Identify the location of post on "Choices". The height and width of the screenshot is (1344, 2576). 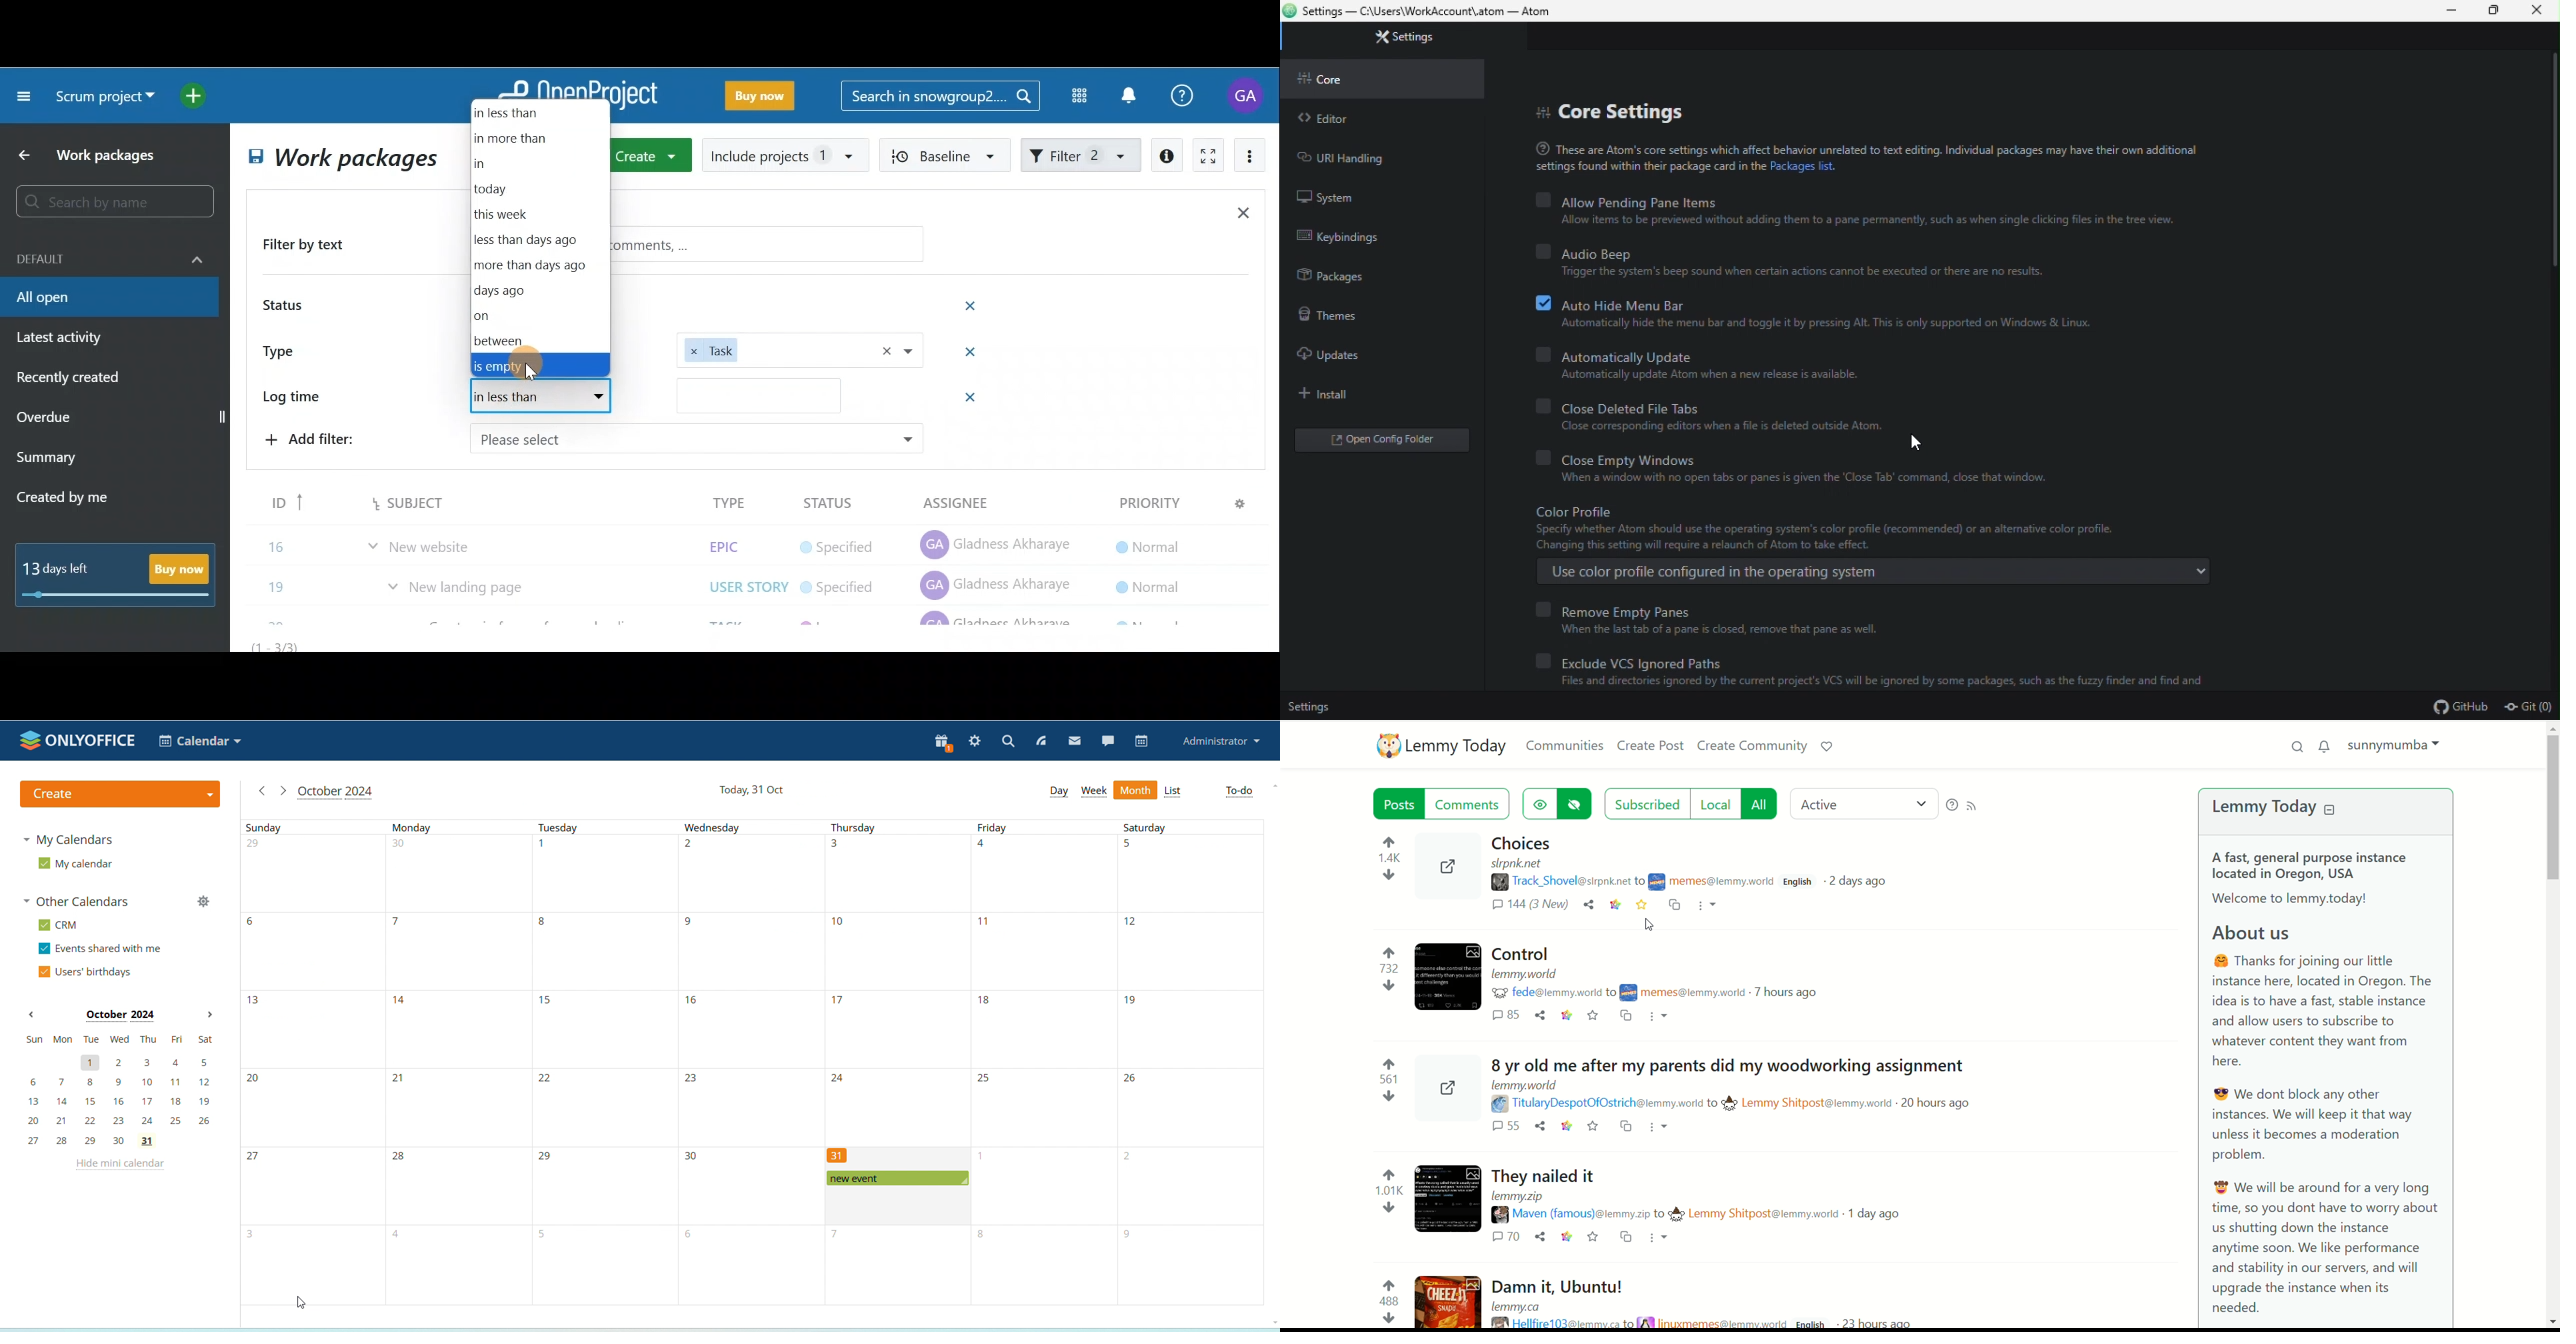
(1633, 865).